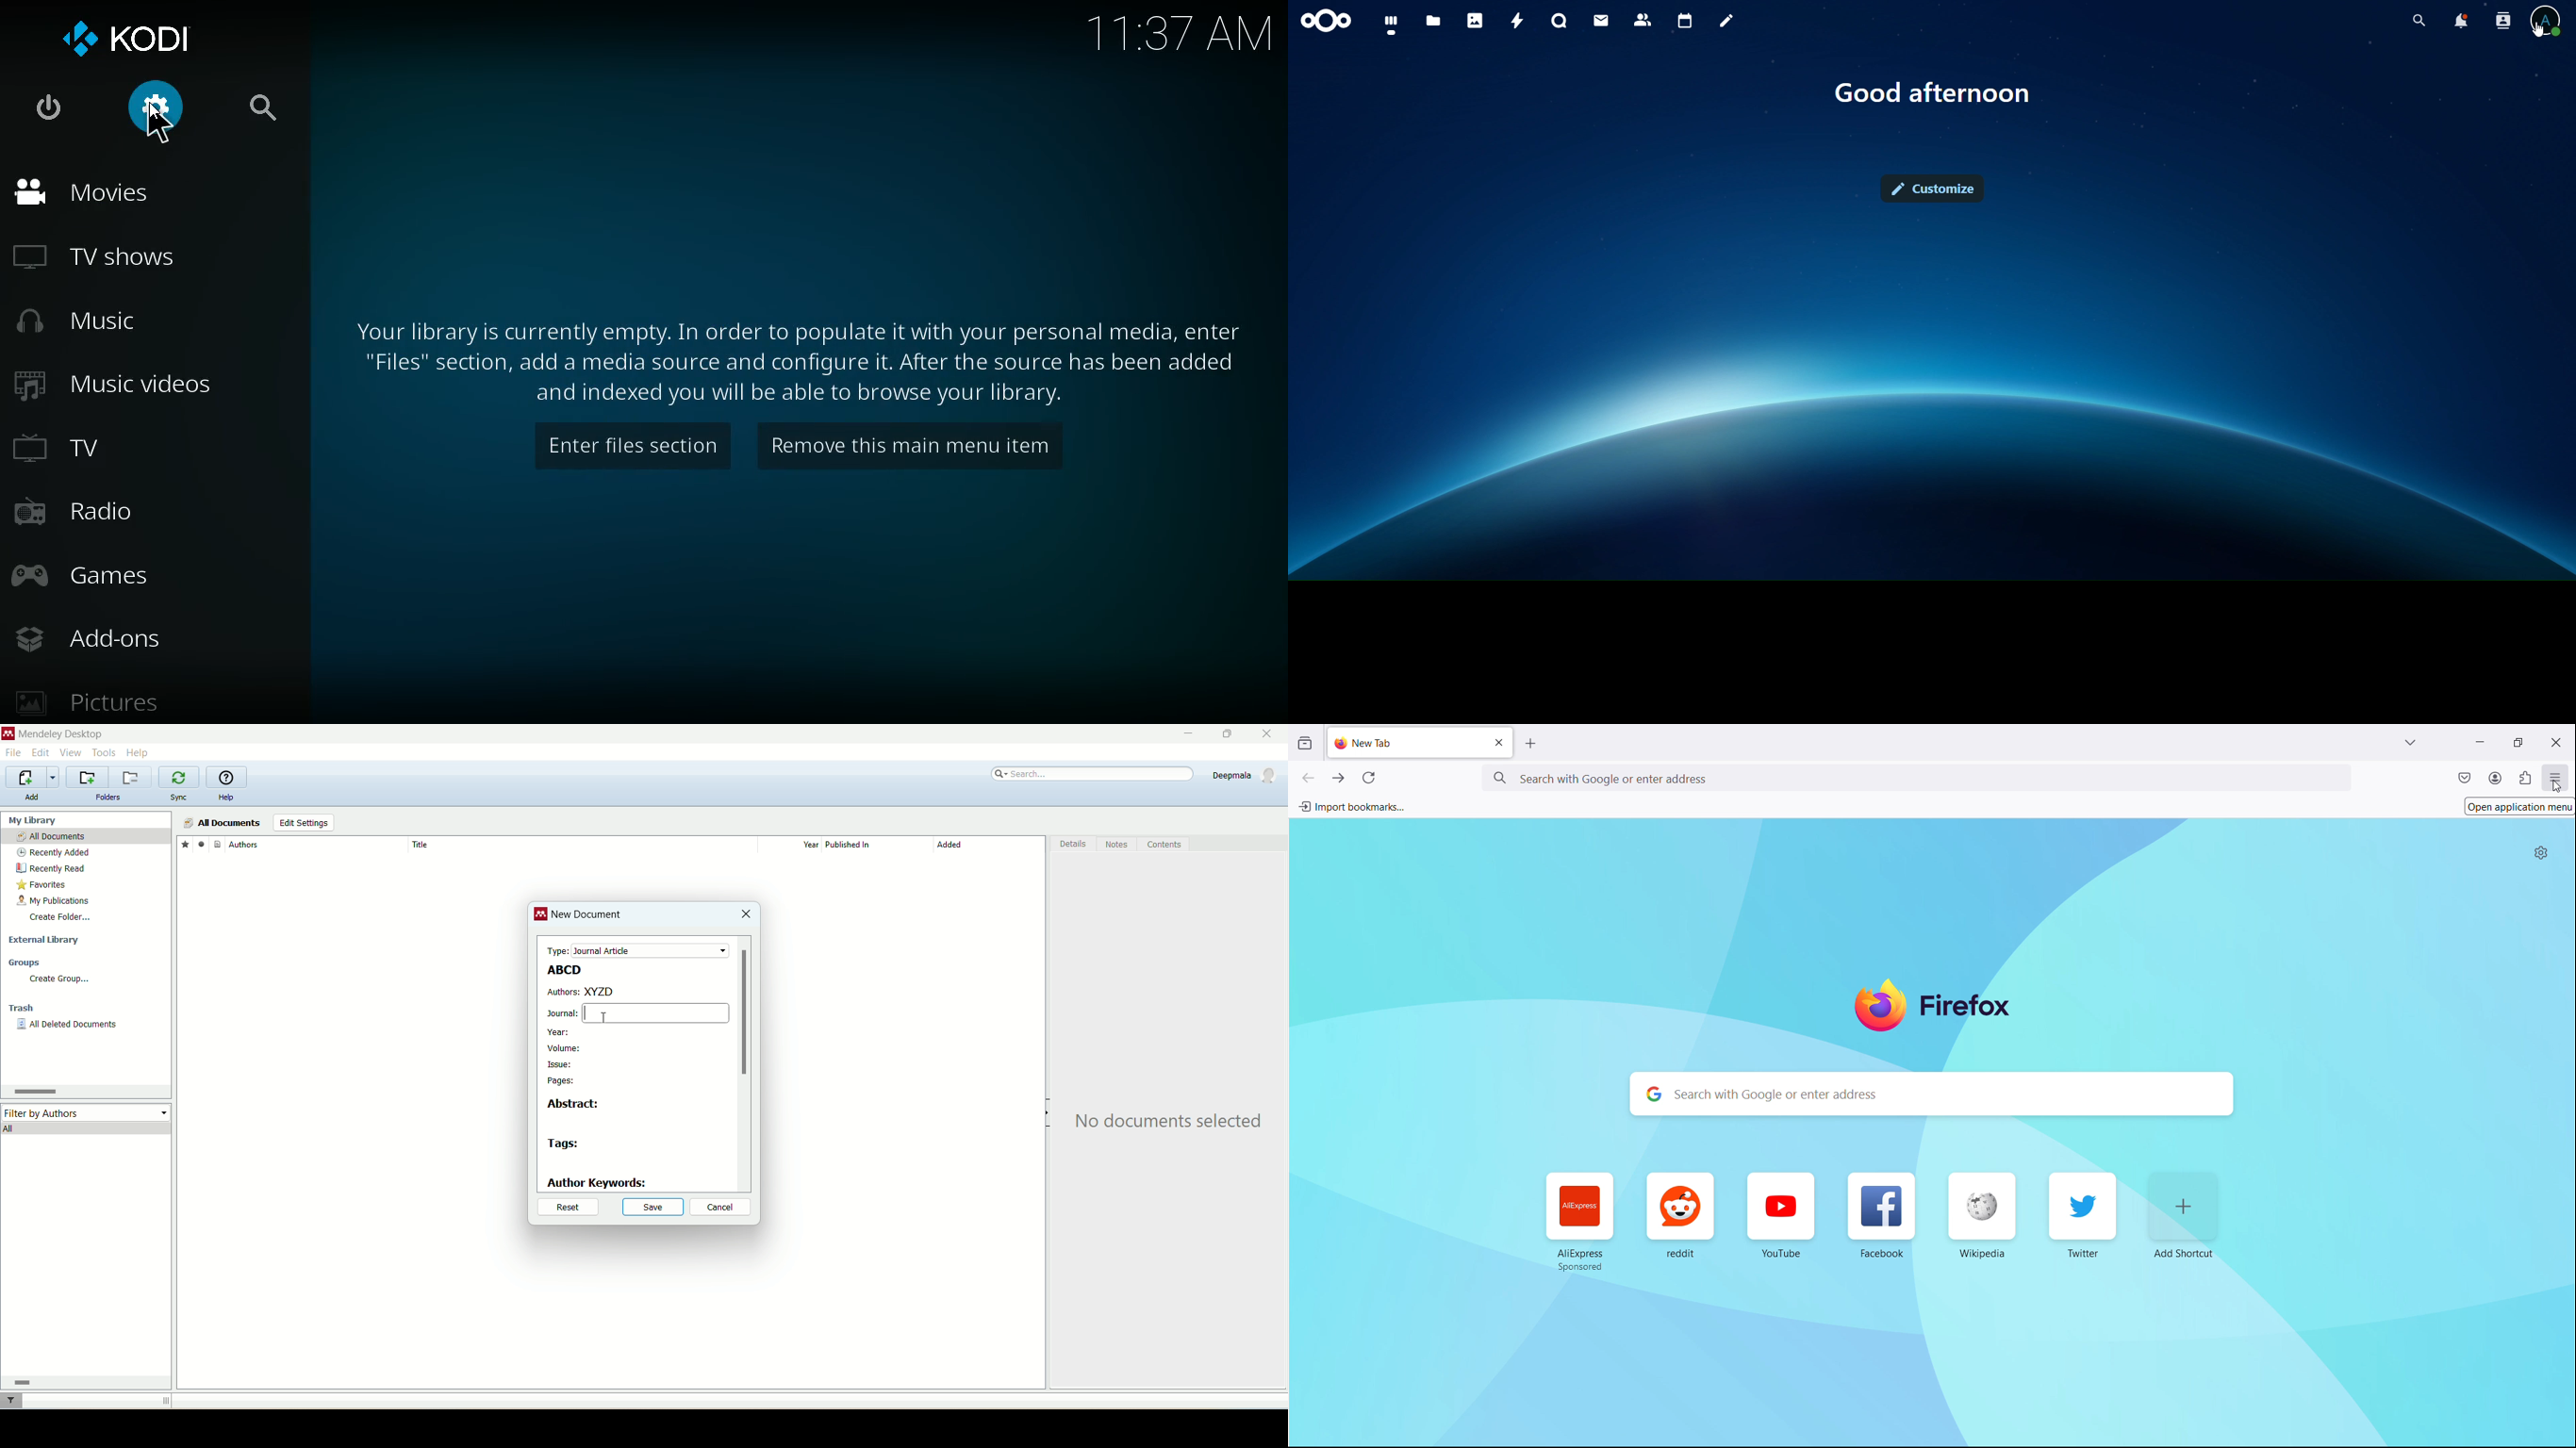 The width and height of the screenshot is (2576, 1456). Describe the element at coordinates (106, 323) in the screenshot. I see `music` at that location.